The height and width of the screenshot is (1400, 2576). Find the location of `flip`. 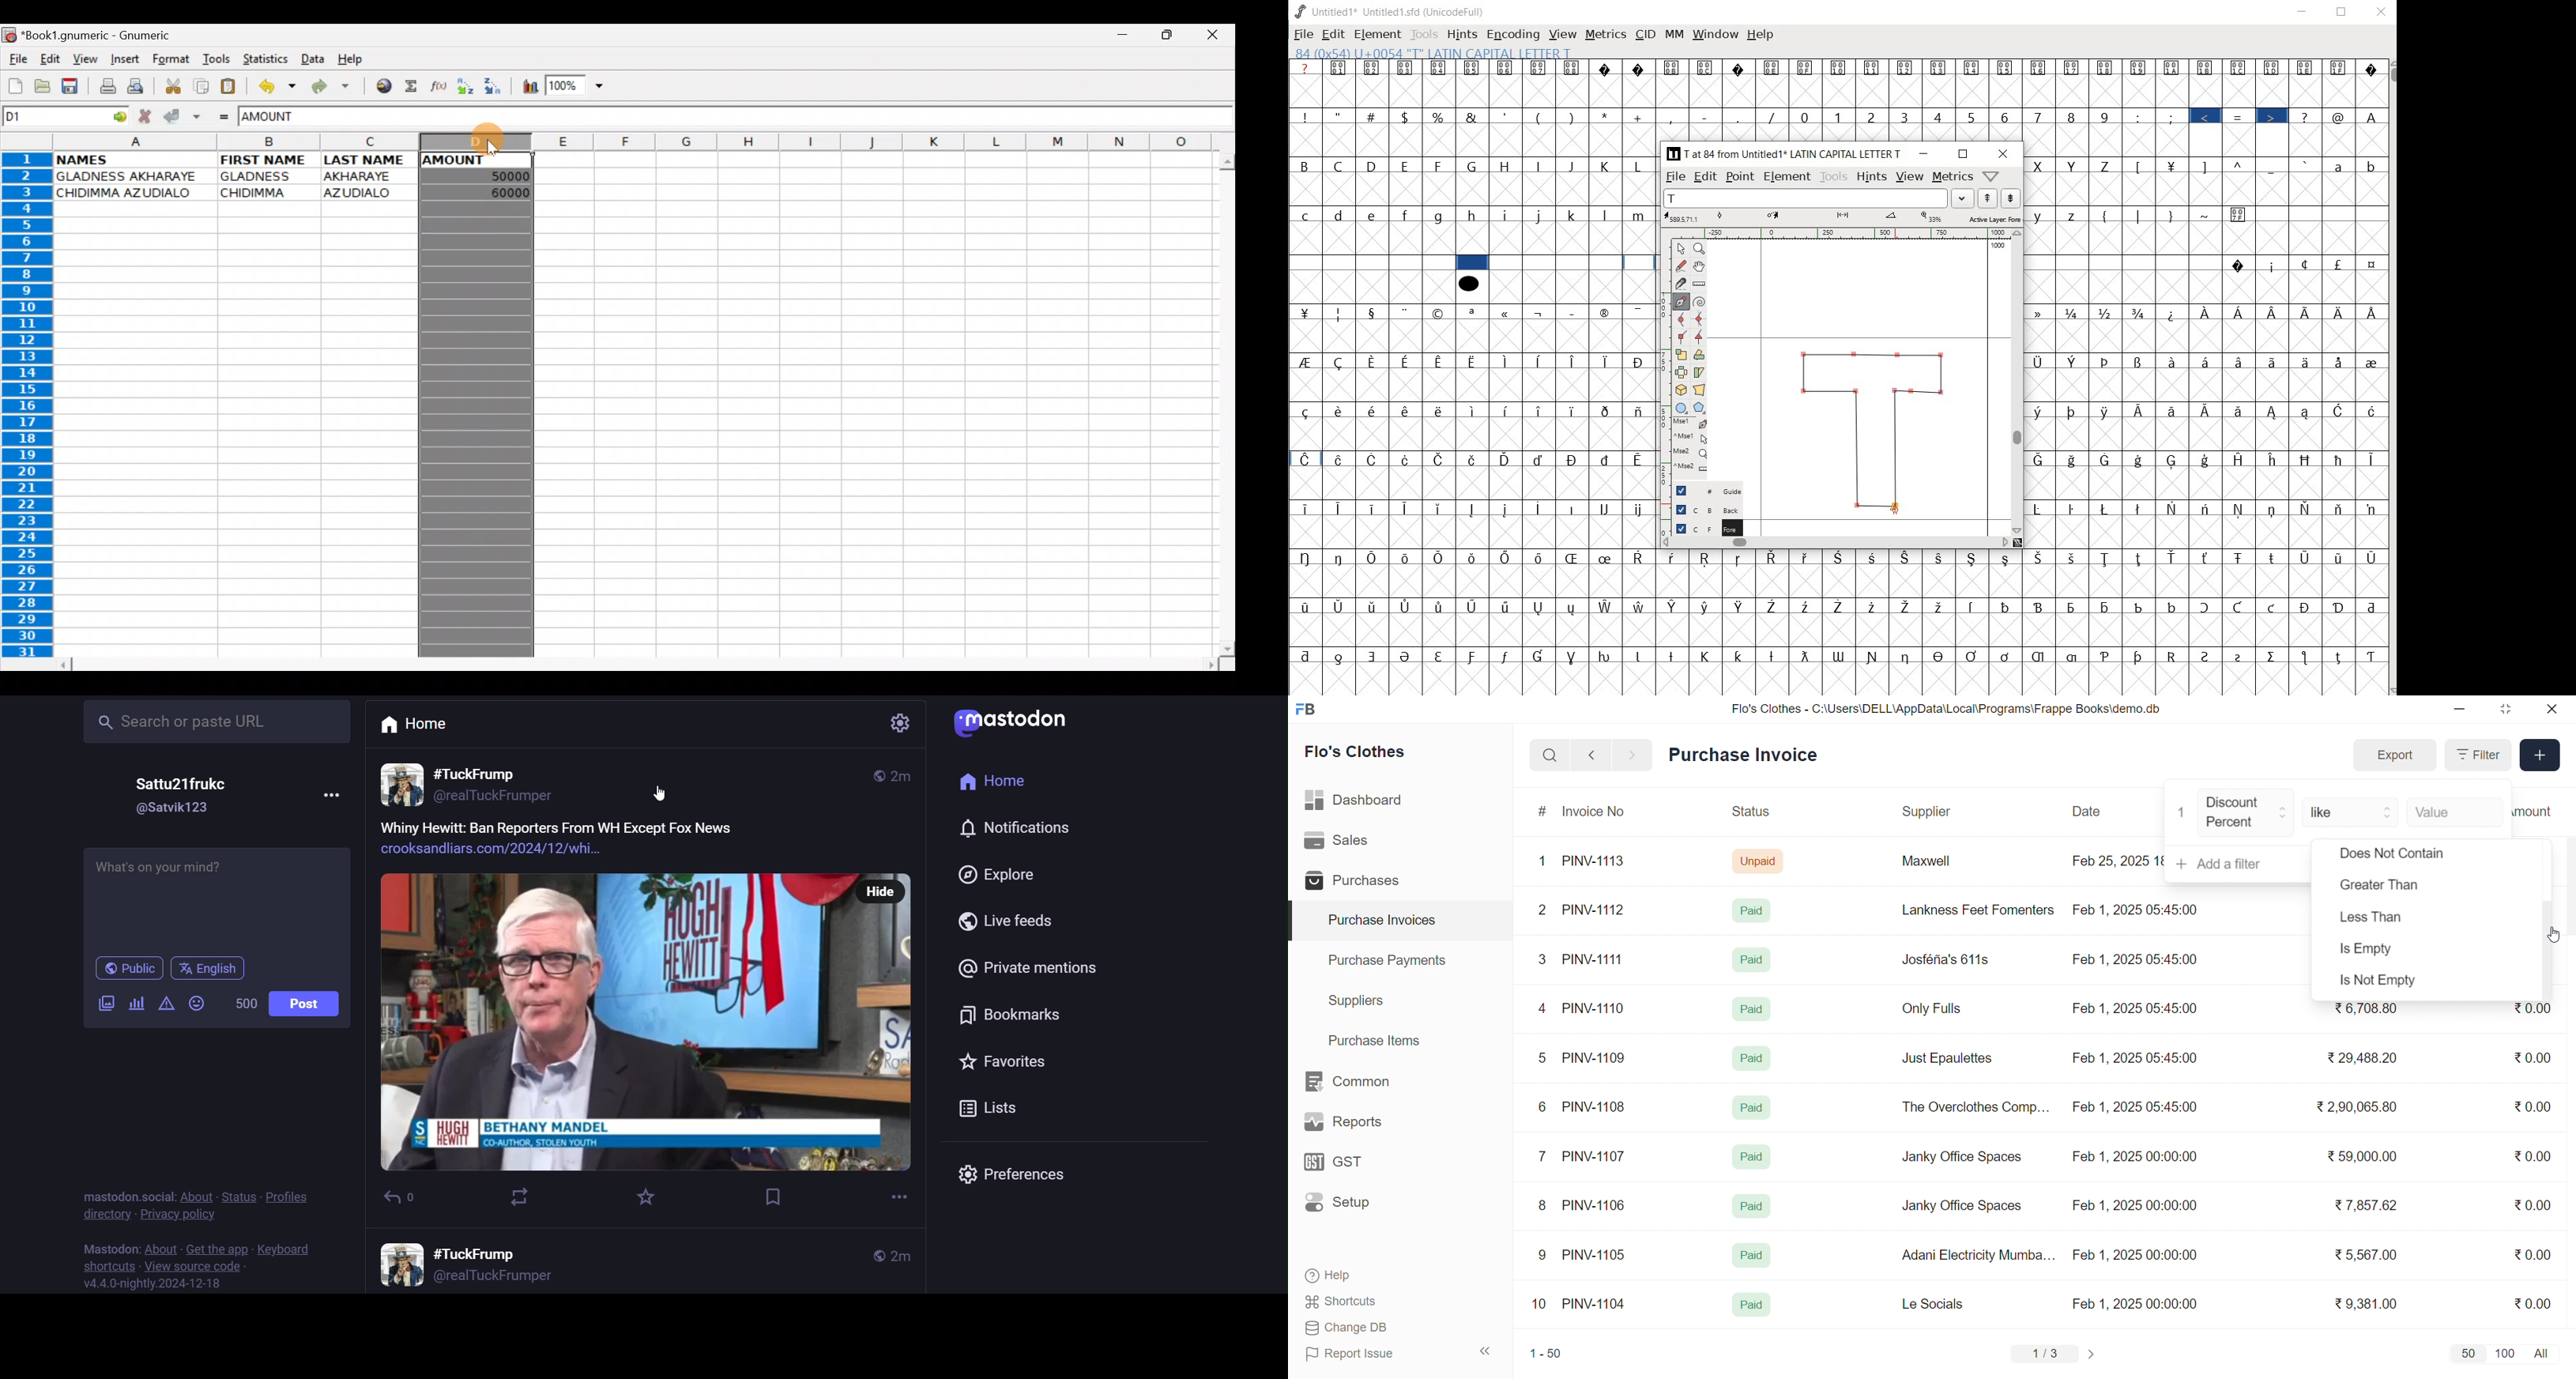

flip is located at coordinates (1681, 372).